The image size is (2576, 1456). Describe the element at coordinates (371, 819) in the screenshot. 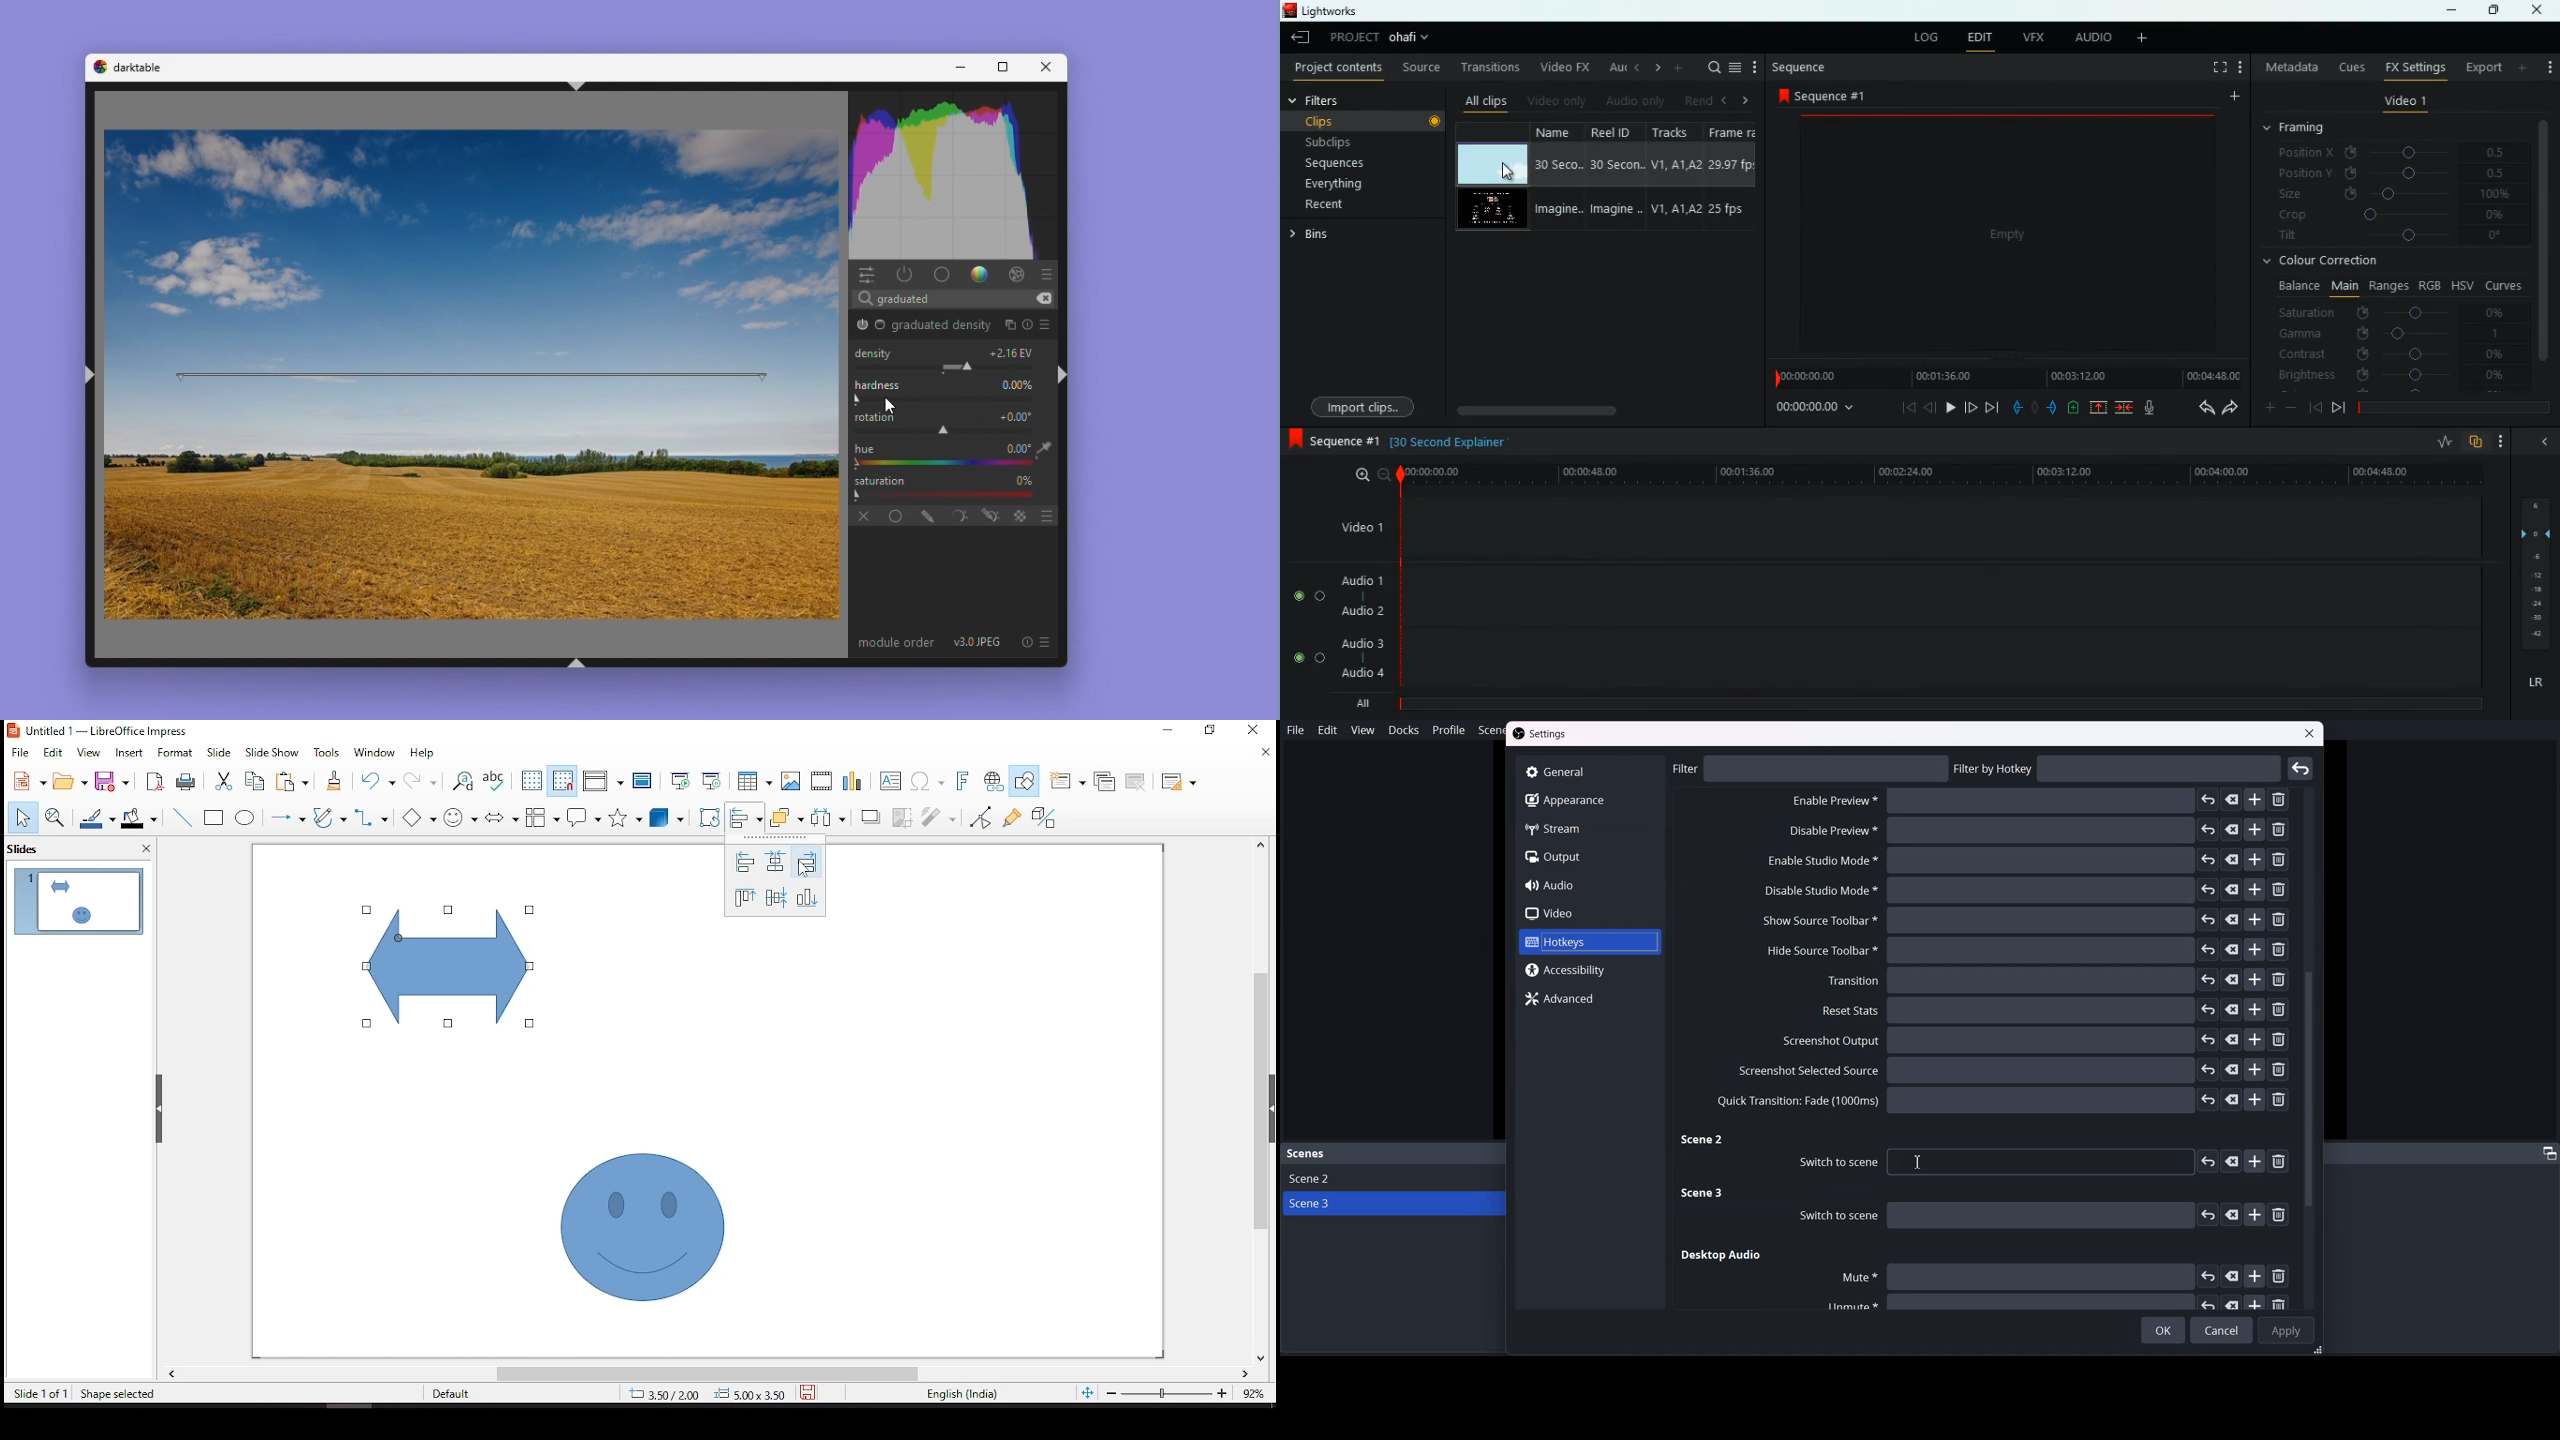

I see `connectors` at that location.